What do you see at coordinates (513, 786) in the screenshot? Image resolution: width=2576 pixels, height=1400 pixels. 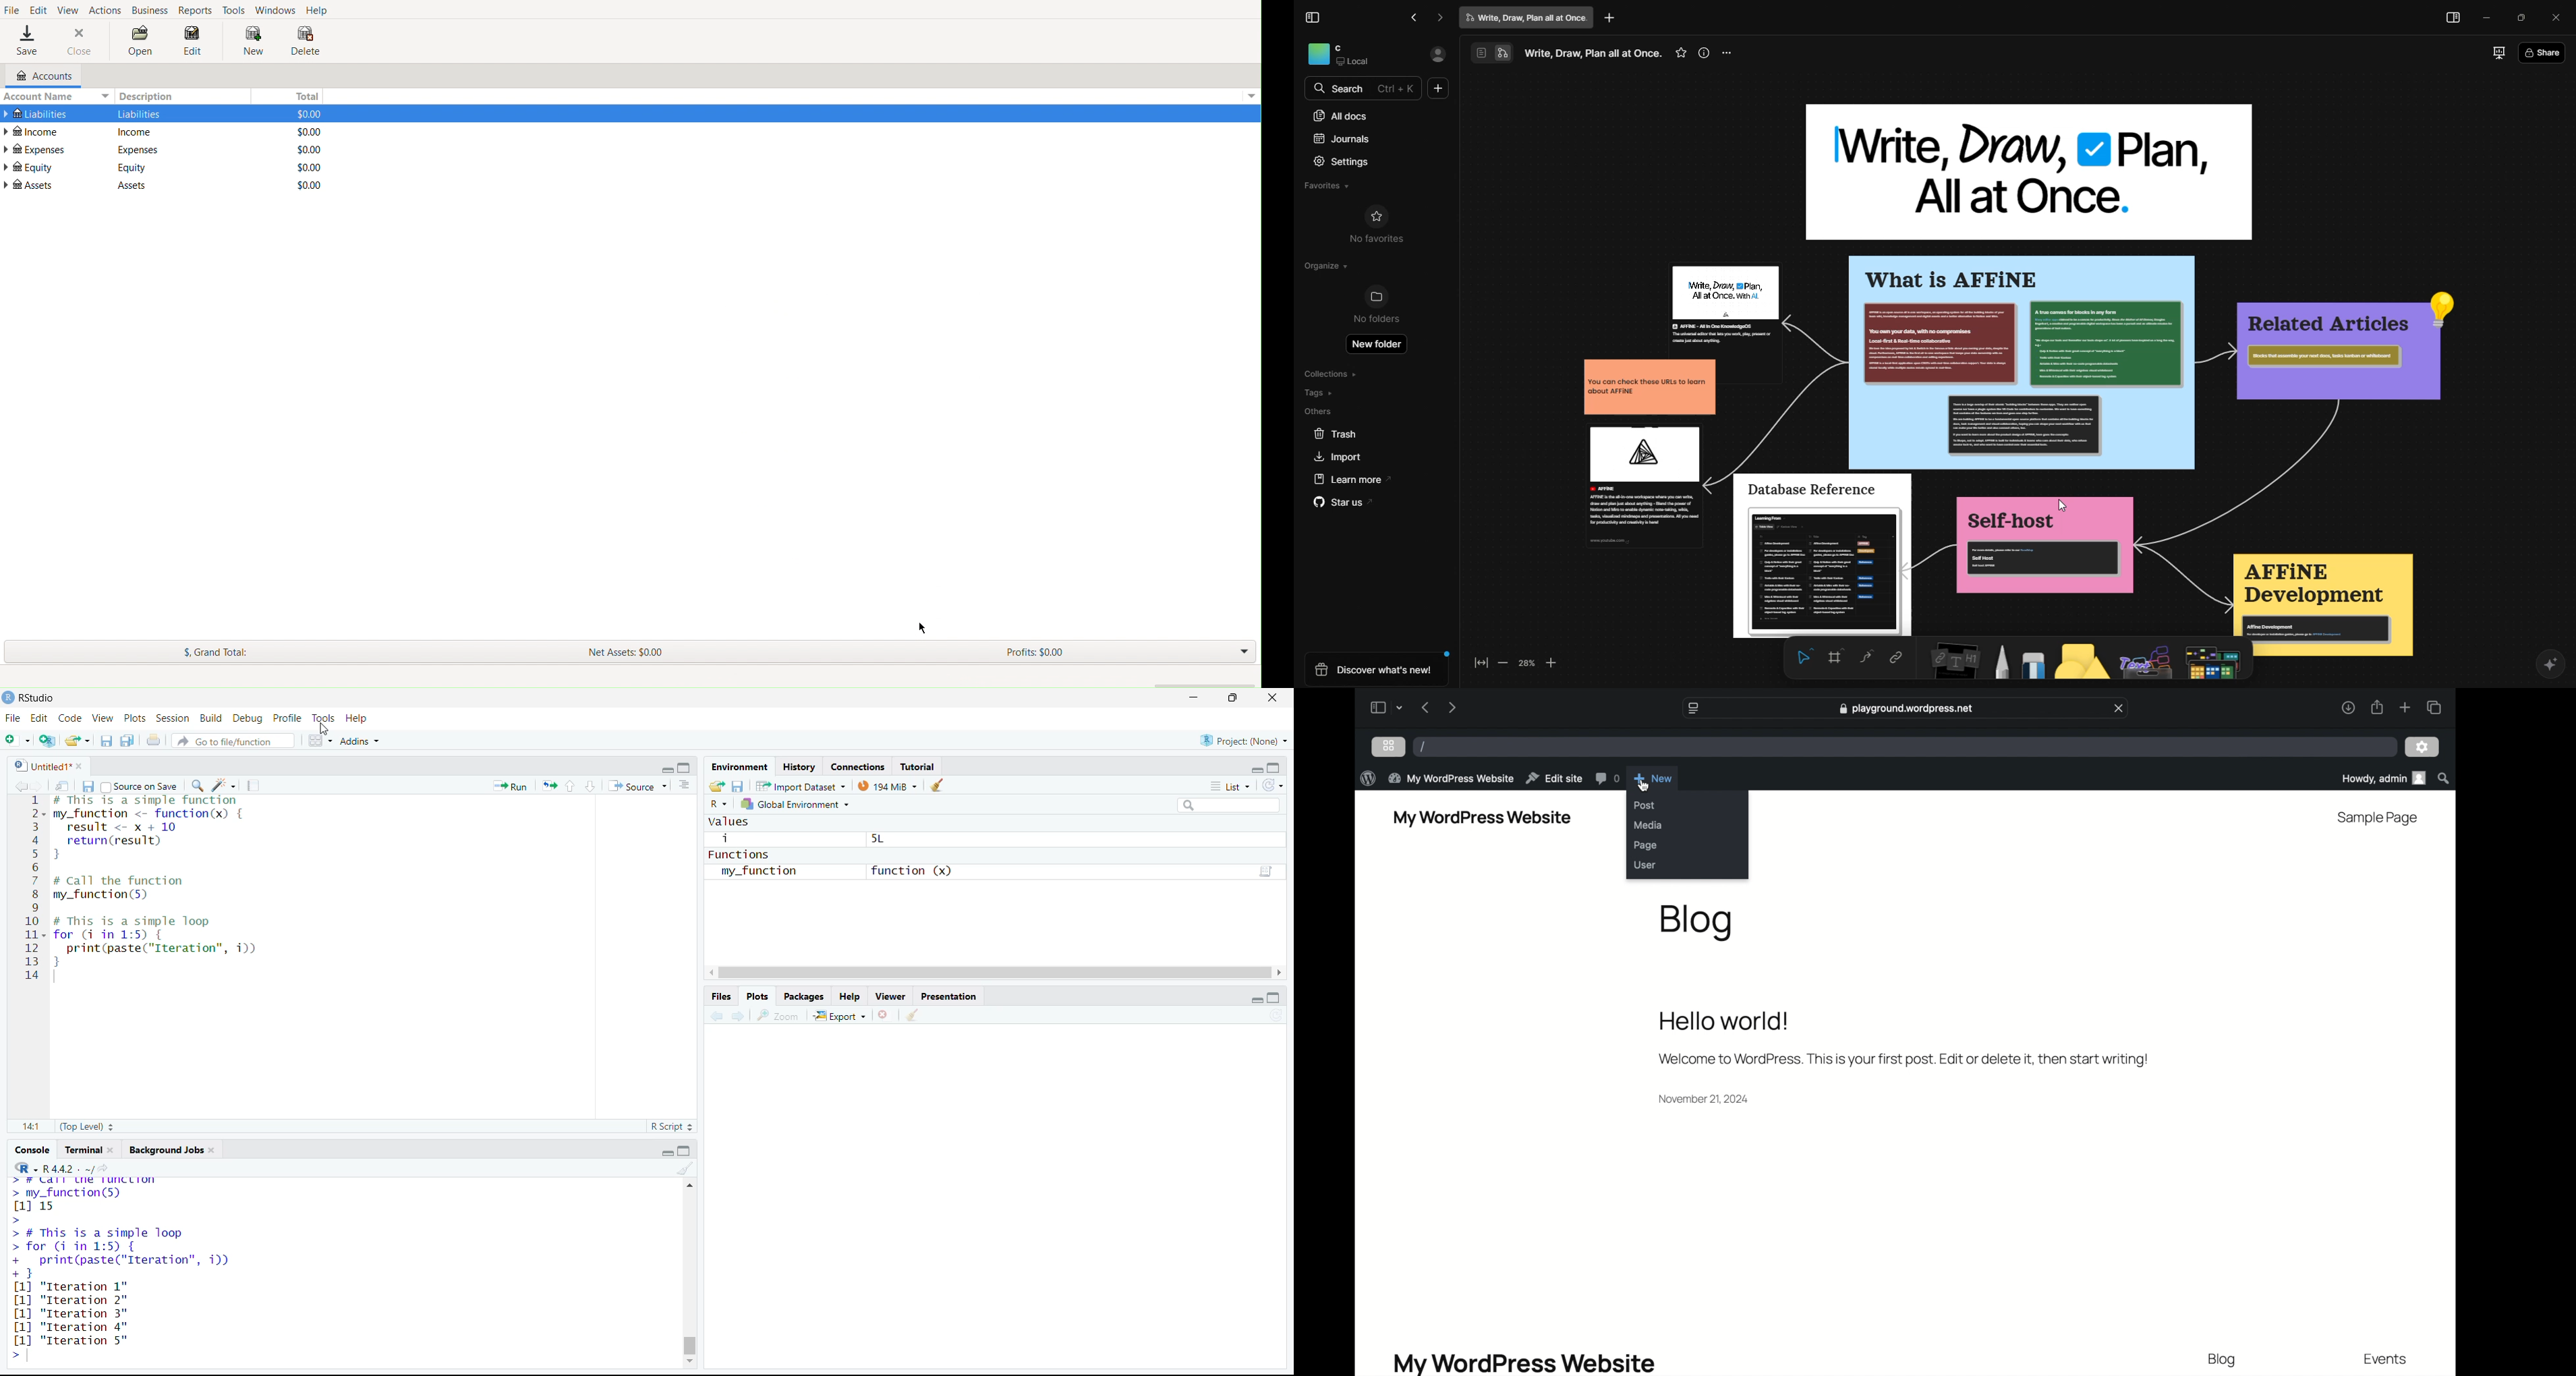 I see `run the current line or selection` at bounding box center [513, 786].